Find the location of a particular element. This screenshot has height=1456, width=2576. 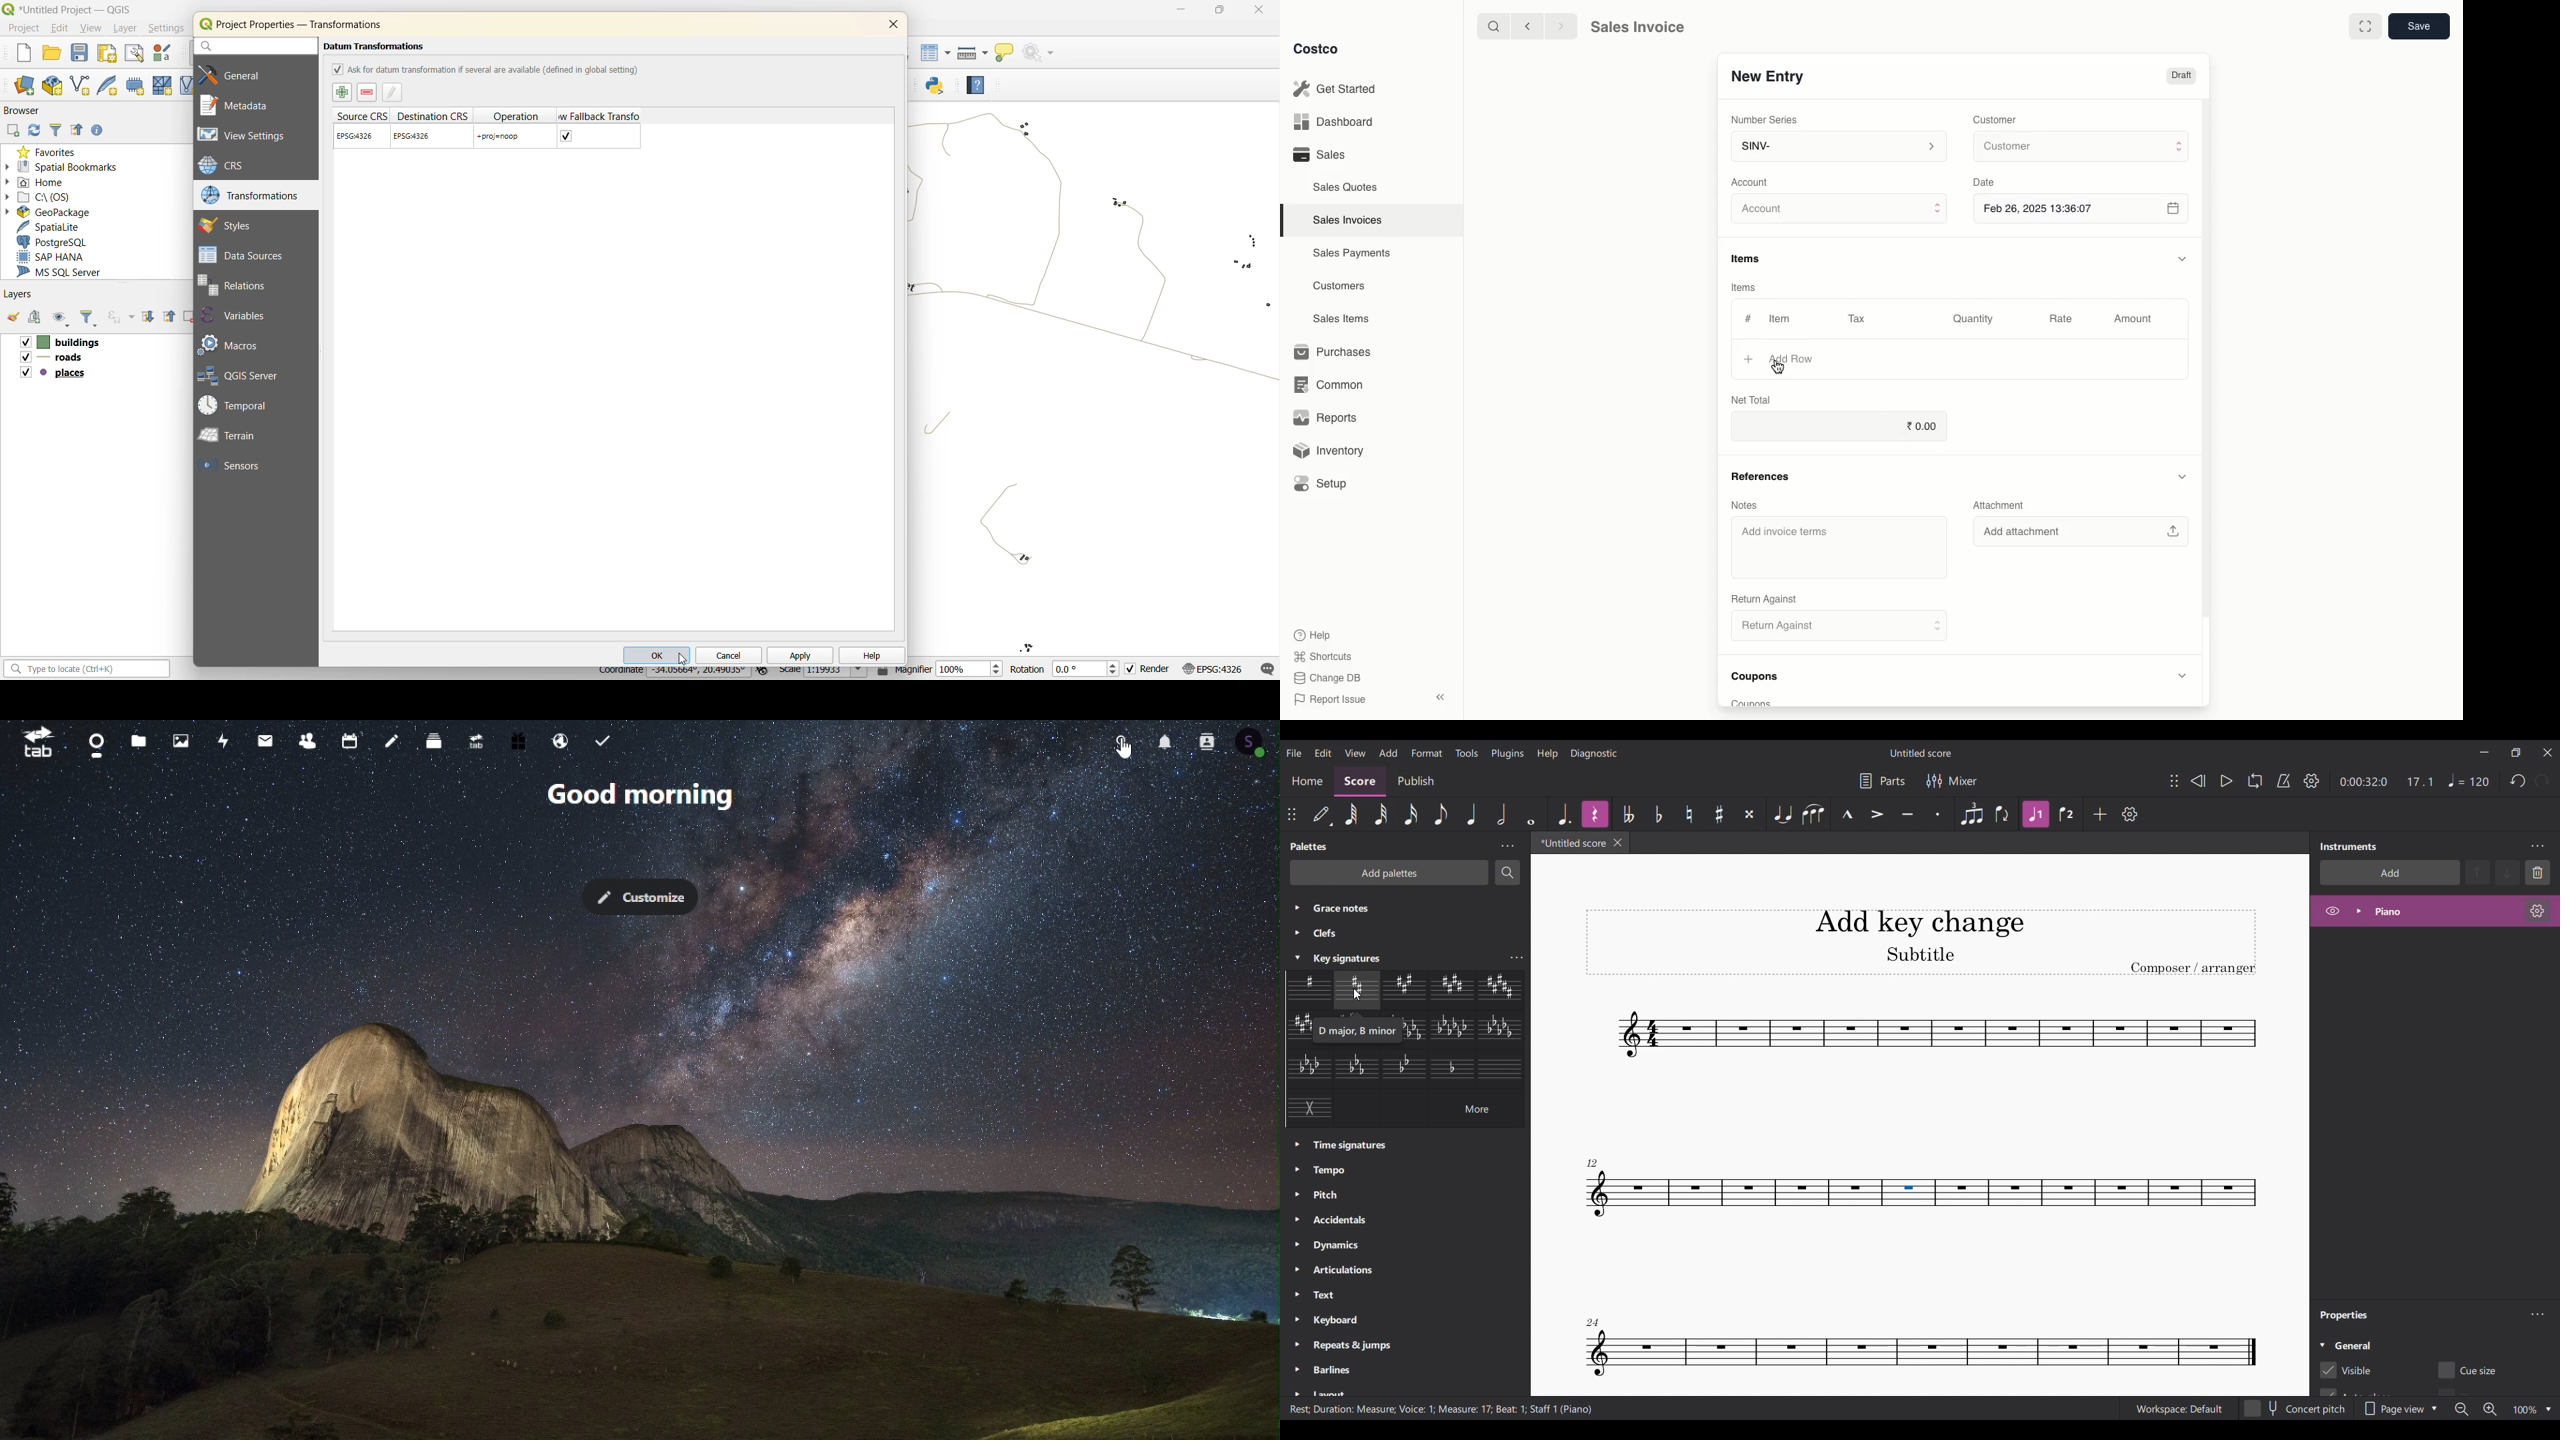

Full width toggle is located at coordinates (2364, 27).